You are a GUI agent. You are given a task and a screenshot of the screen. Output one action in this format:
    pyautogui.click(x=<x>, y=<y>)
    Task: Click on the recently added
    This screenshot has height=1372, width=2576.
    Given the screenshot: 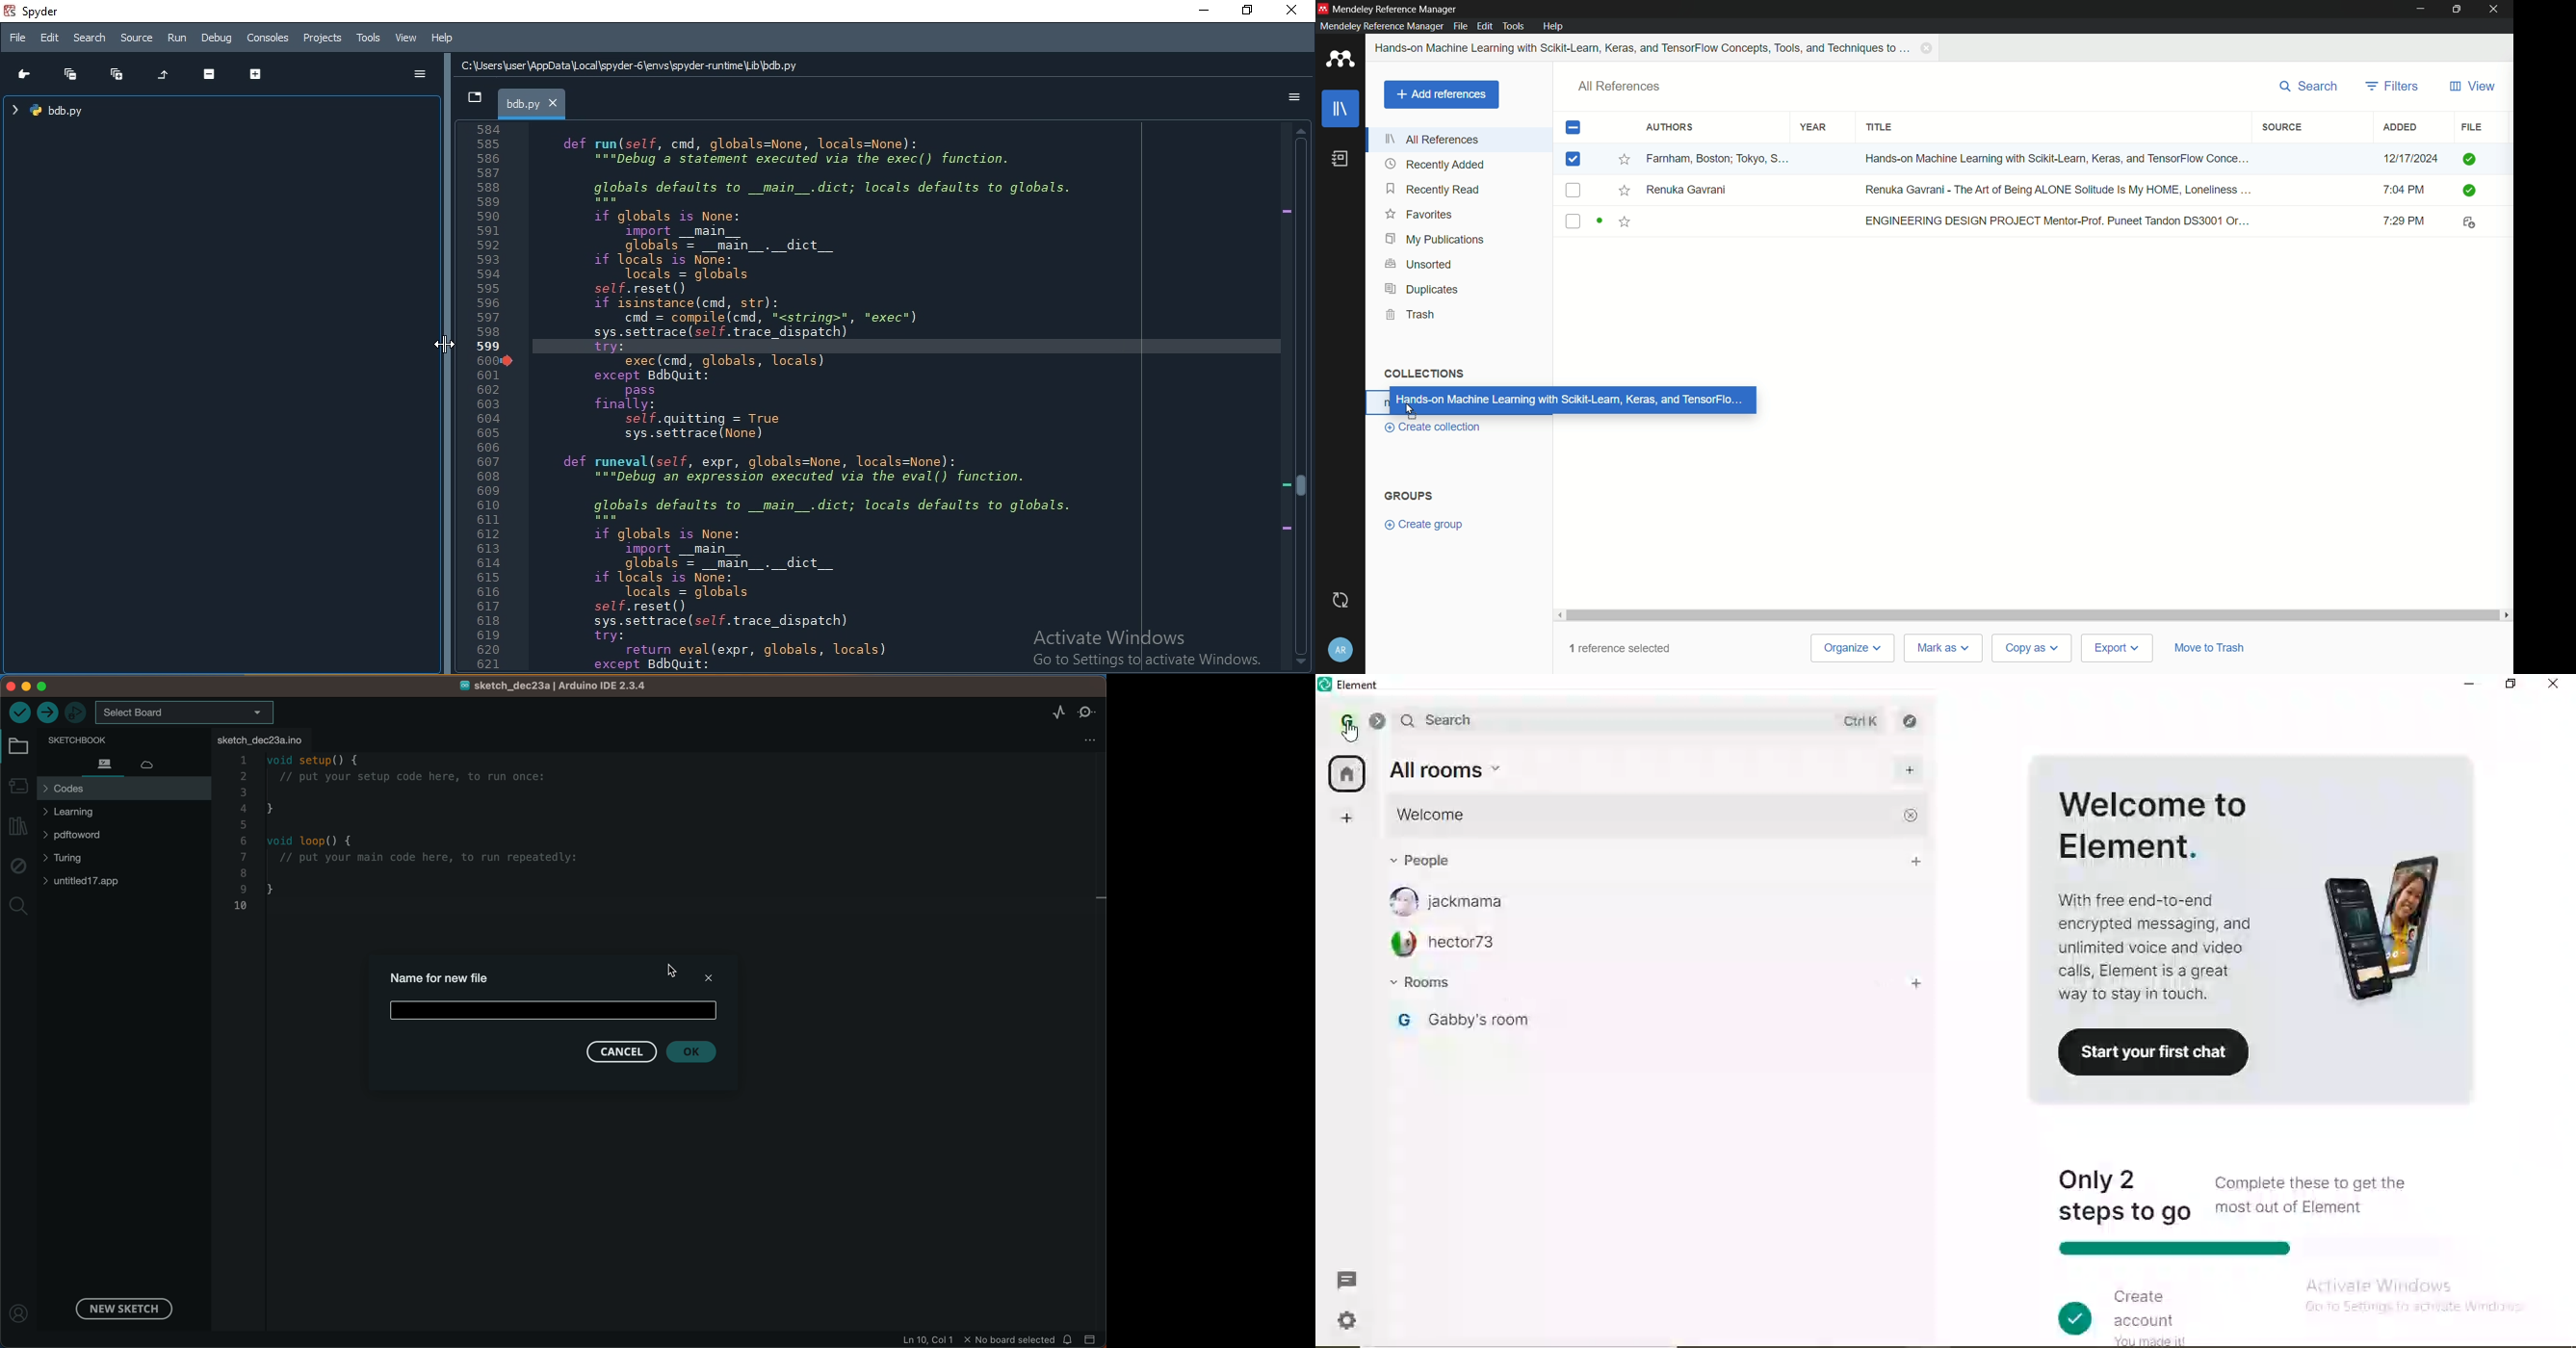 What is the action you would take?
    pyautogui.click(x=1435, y=164)
    